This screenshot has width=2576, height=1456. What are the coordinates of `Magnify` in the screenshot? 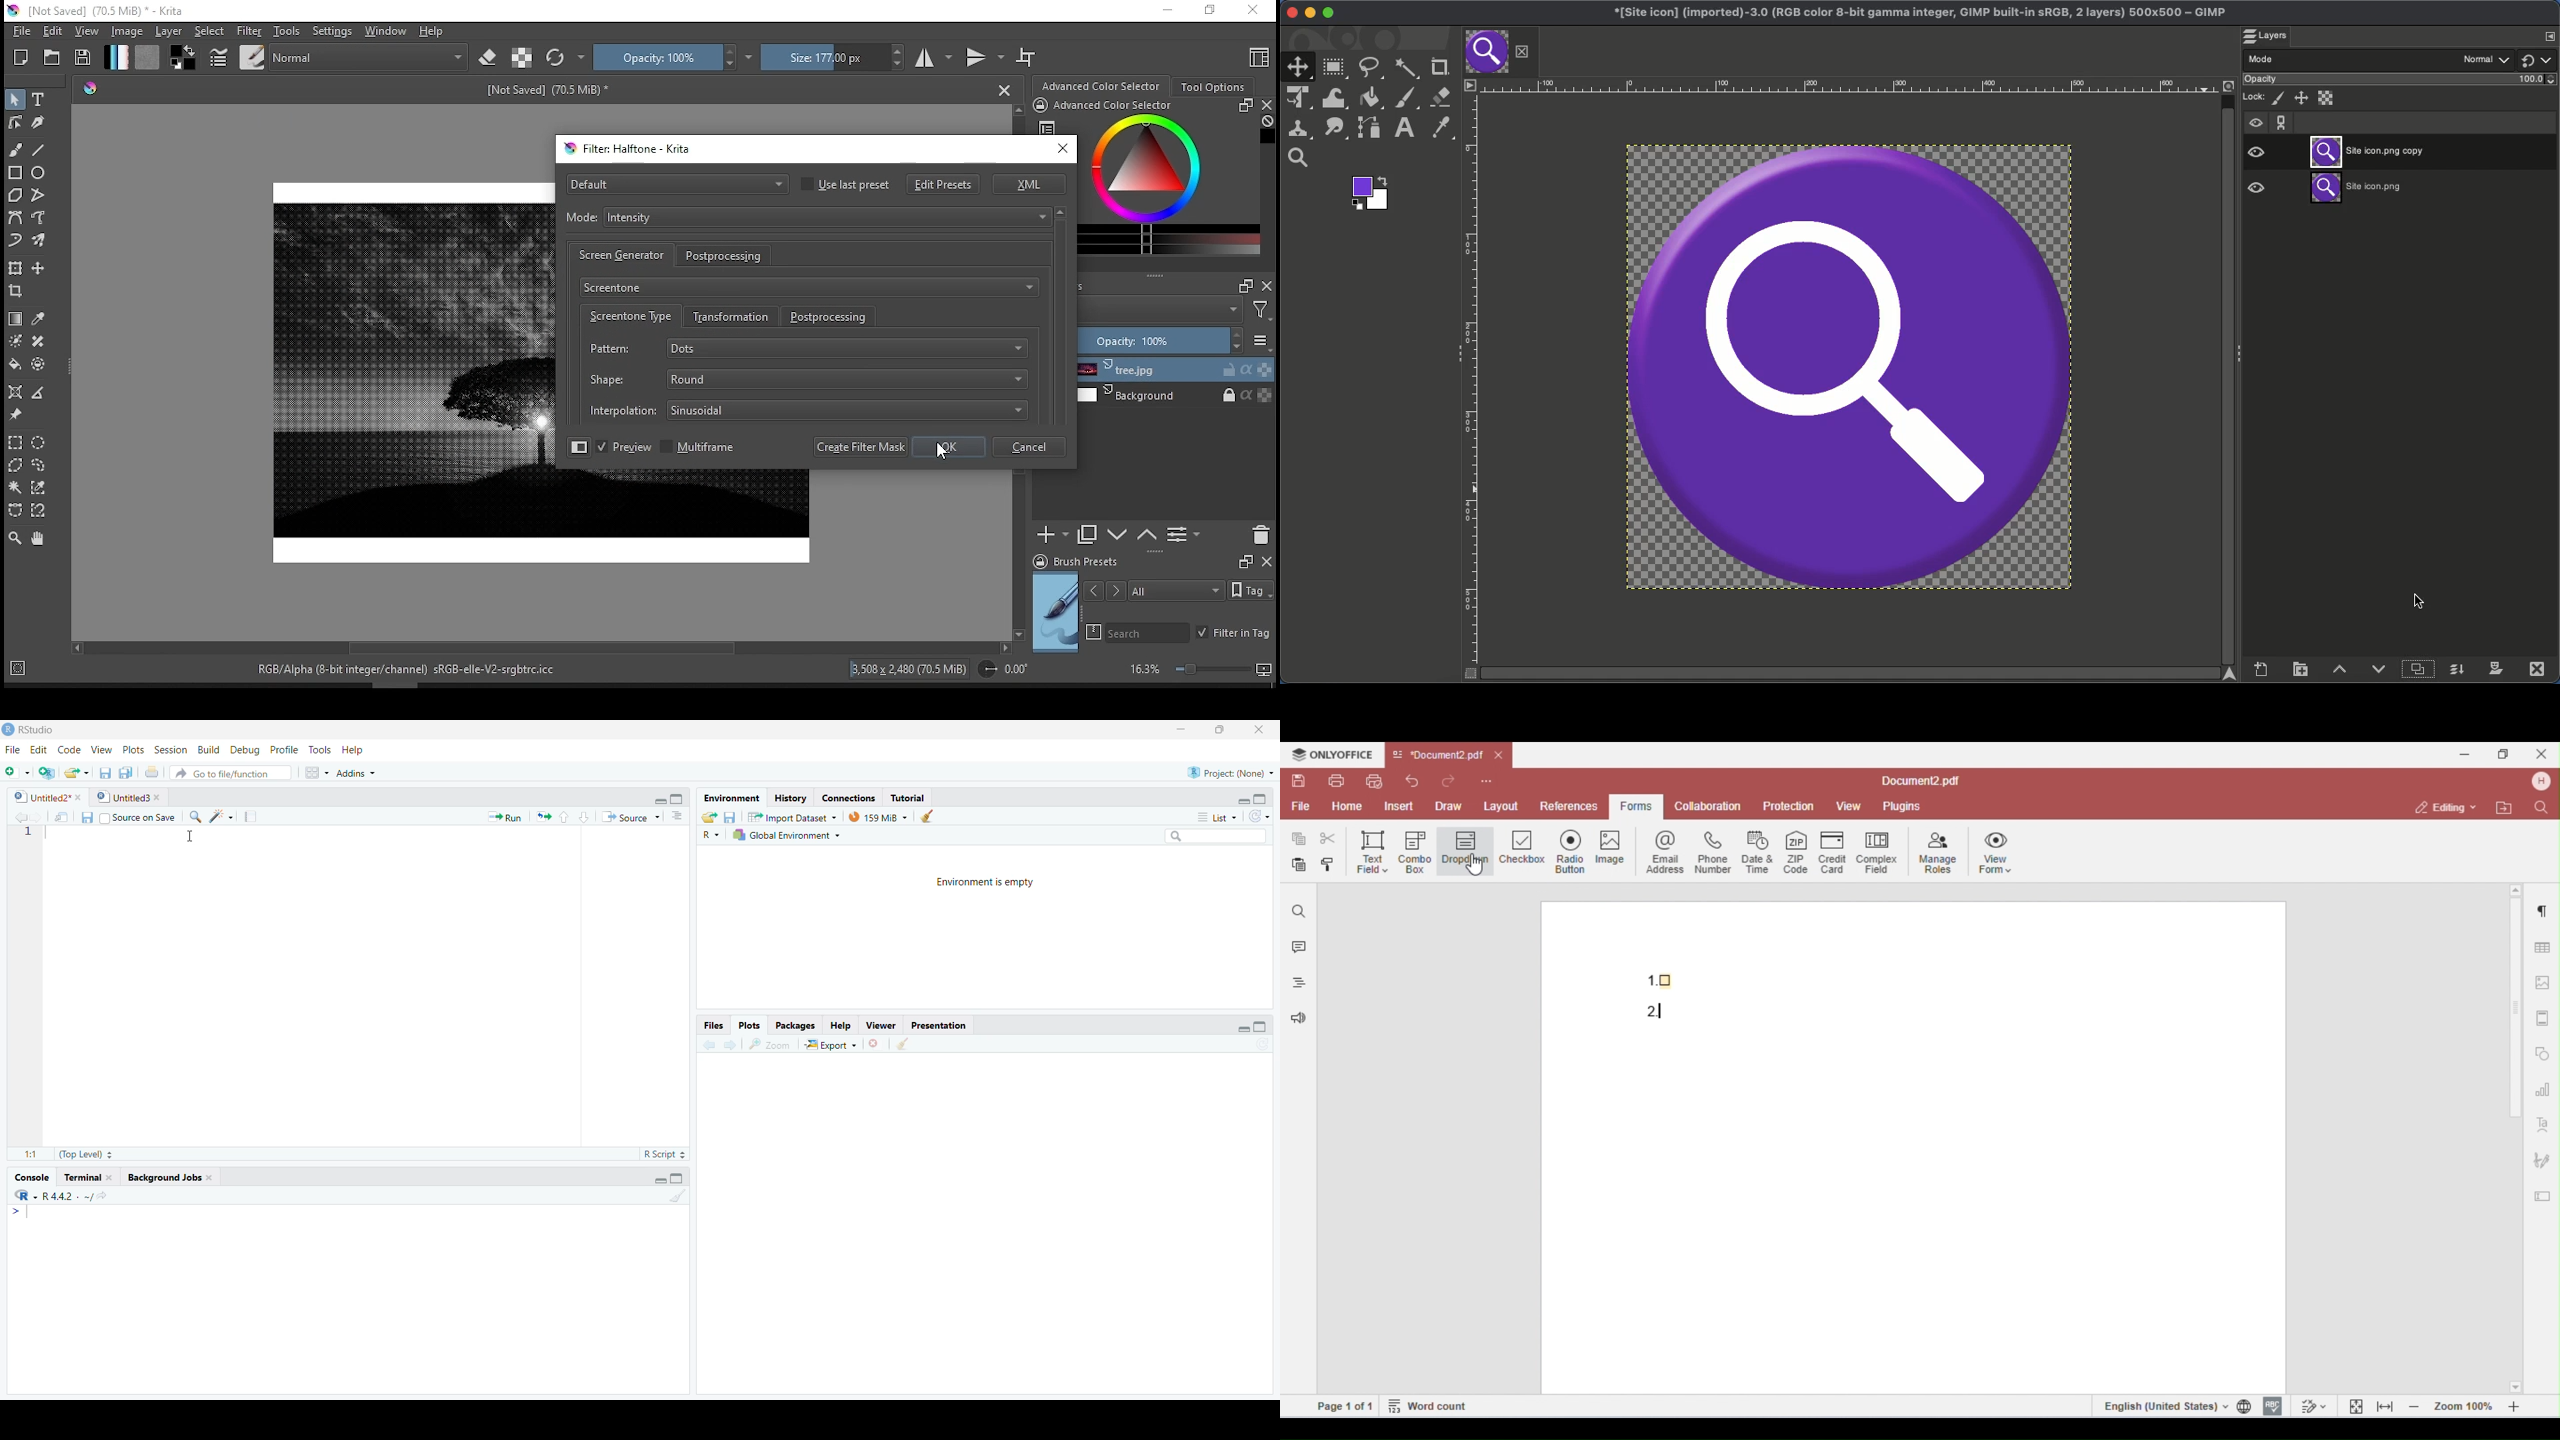 It's located at (1300, 158).